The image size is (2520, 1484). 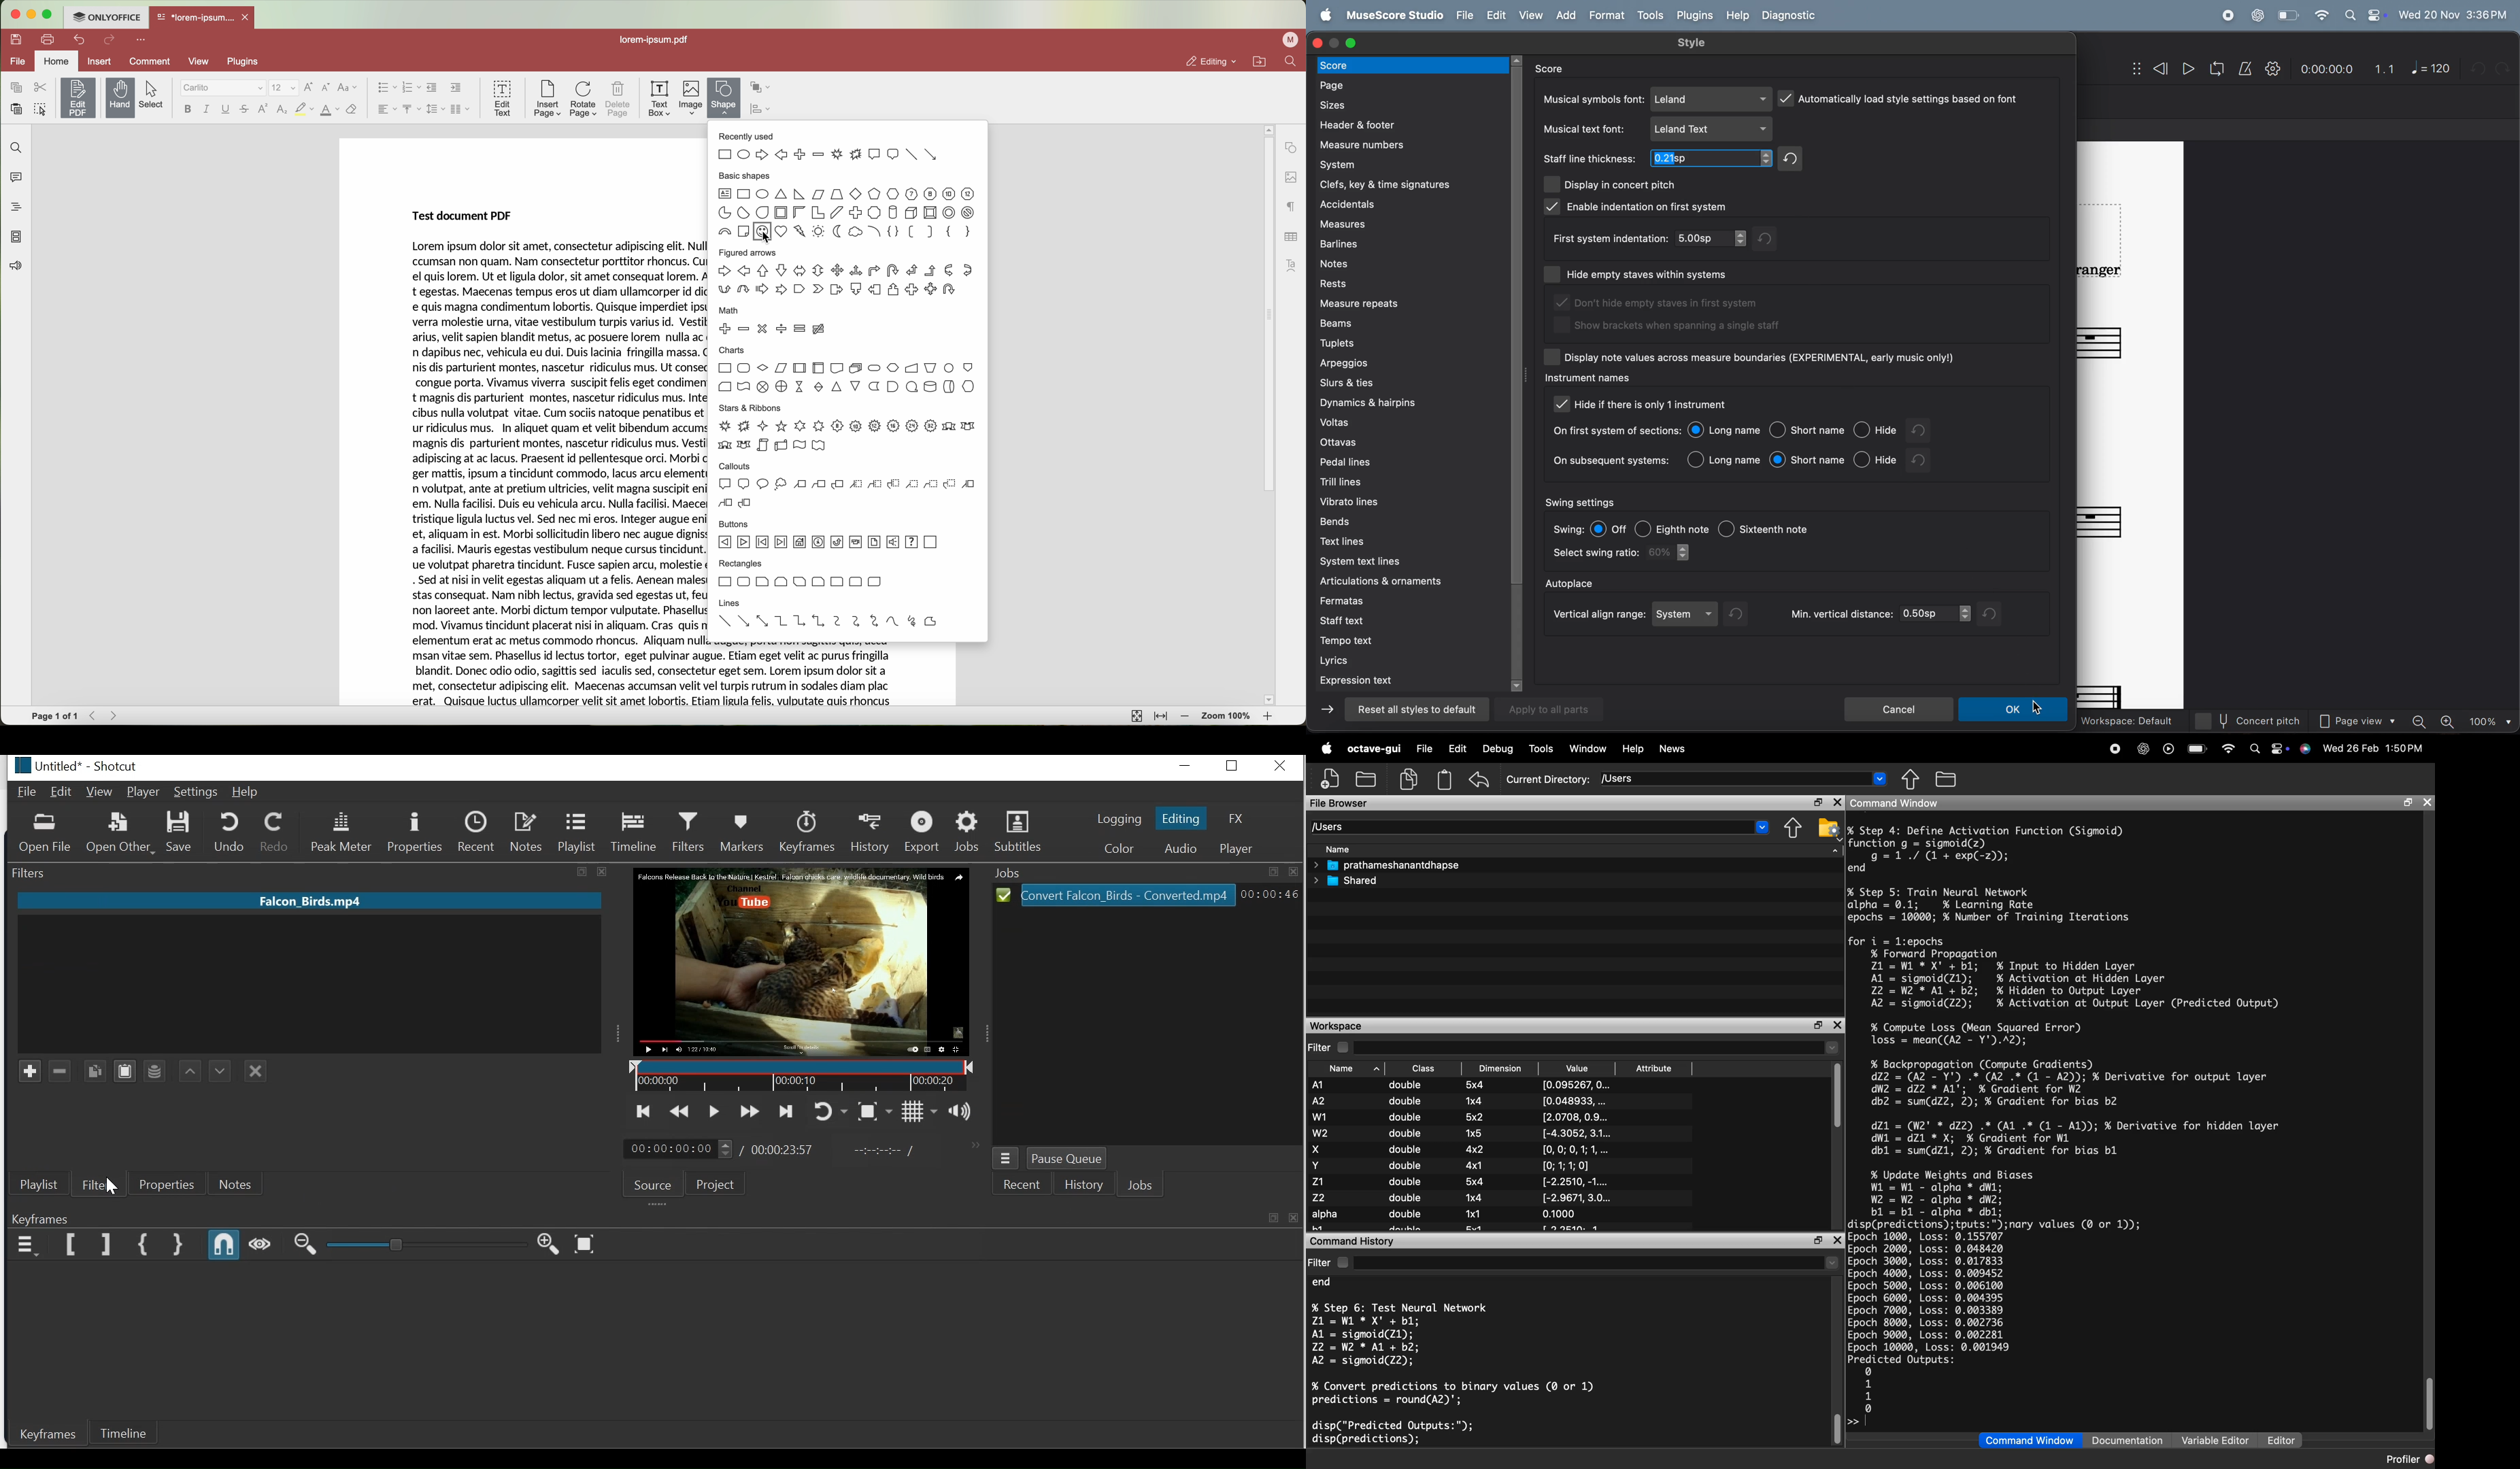 I want to click on rewind, so click(x=2150, y=70).